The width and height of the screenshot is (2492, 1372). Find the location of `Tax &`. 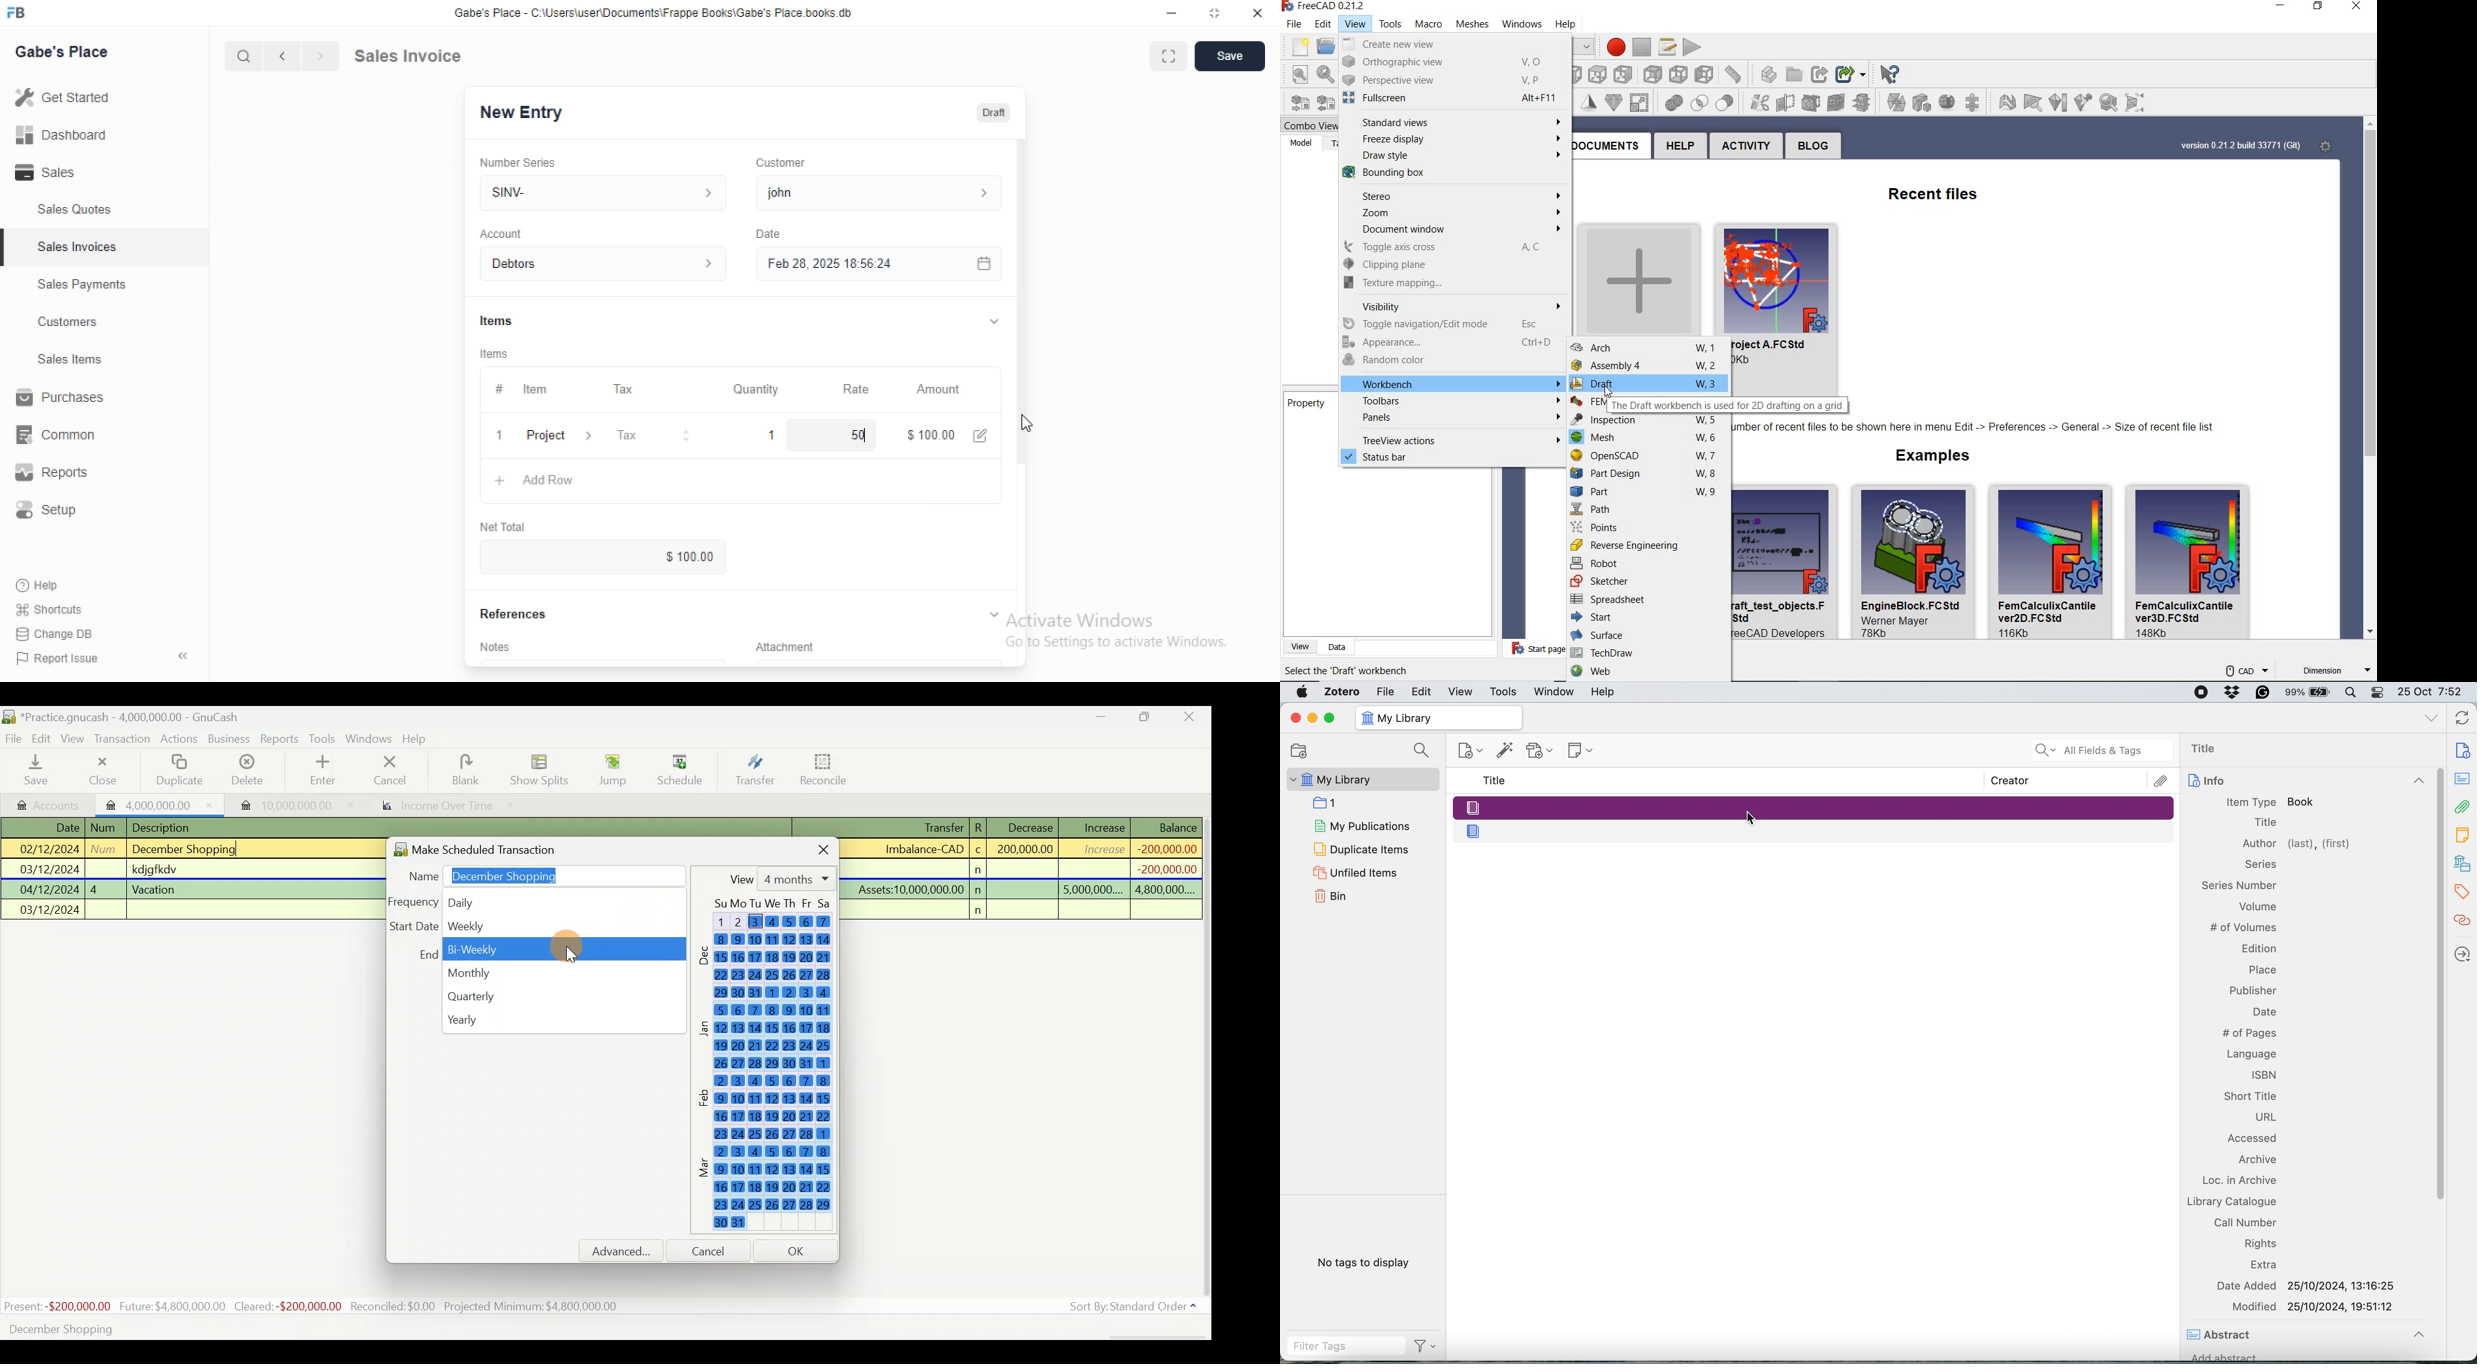

Tax & is located at coordinates (652, 436).